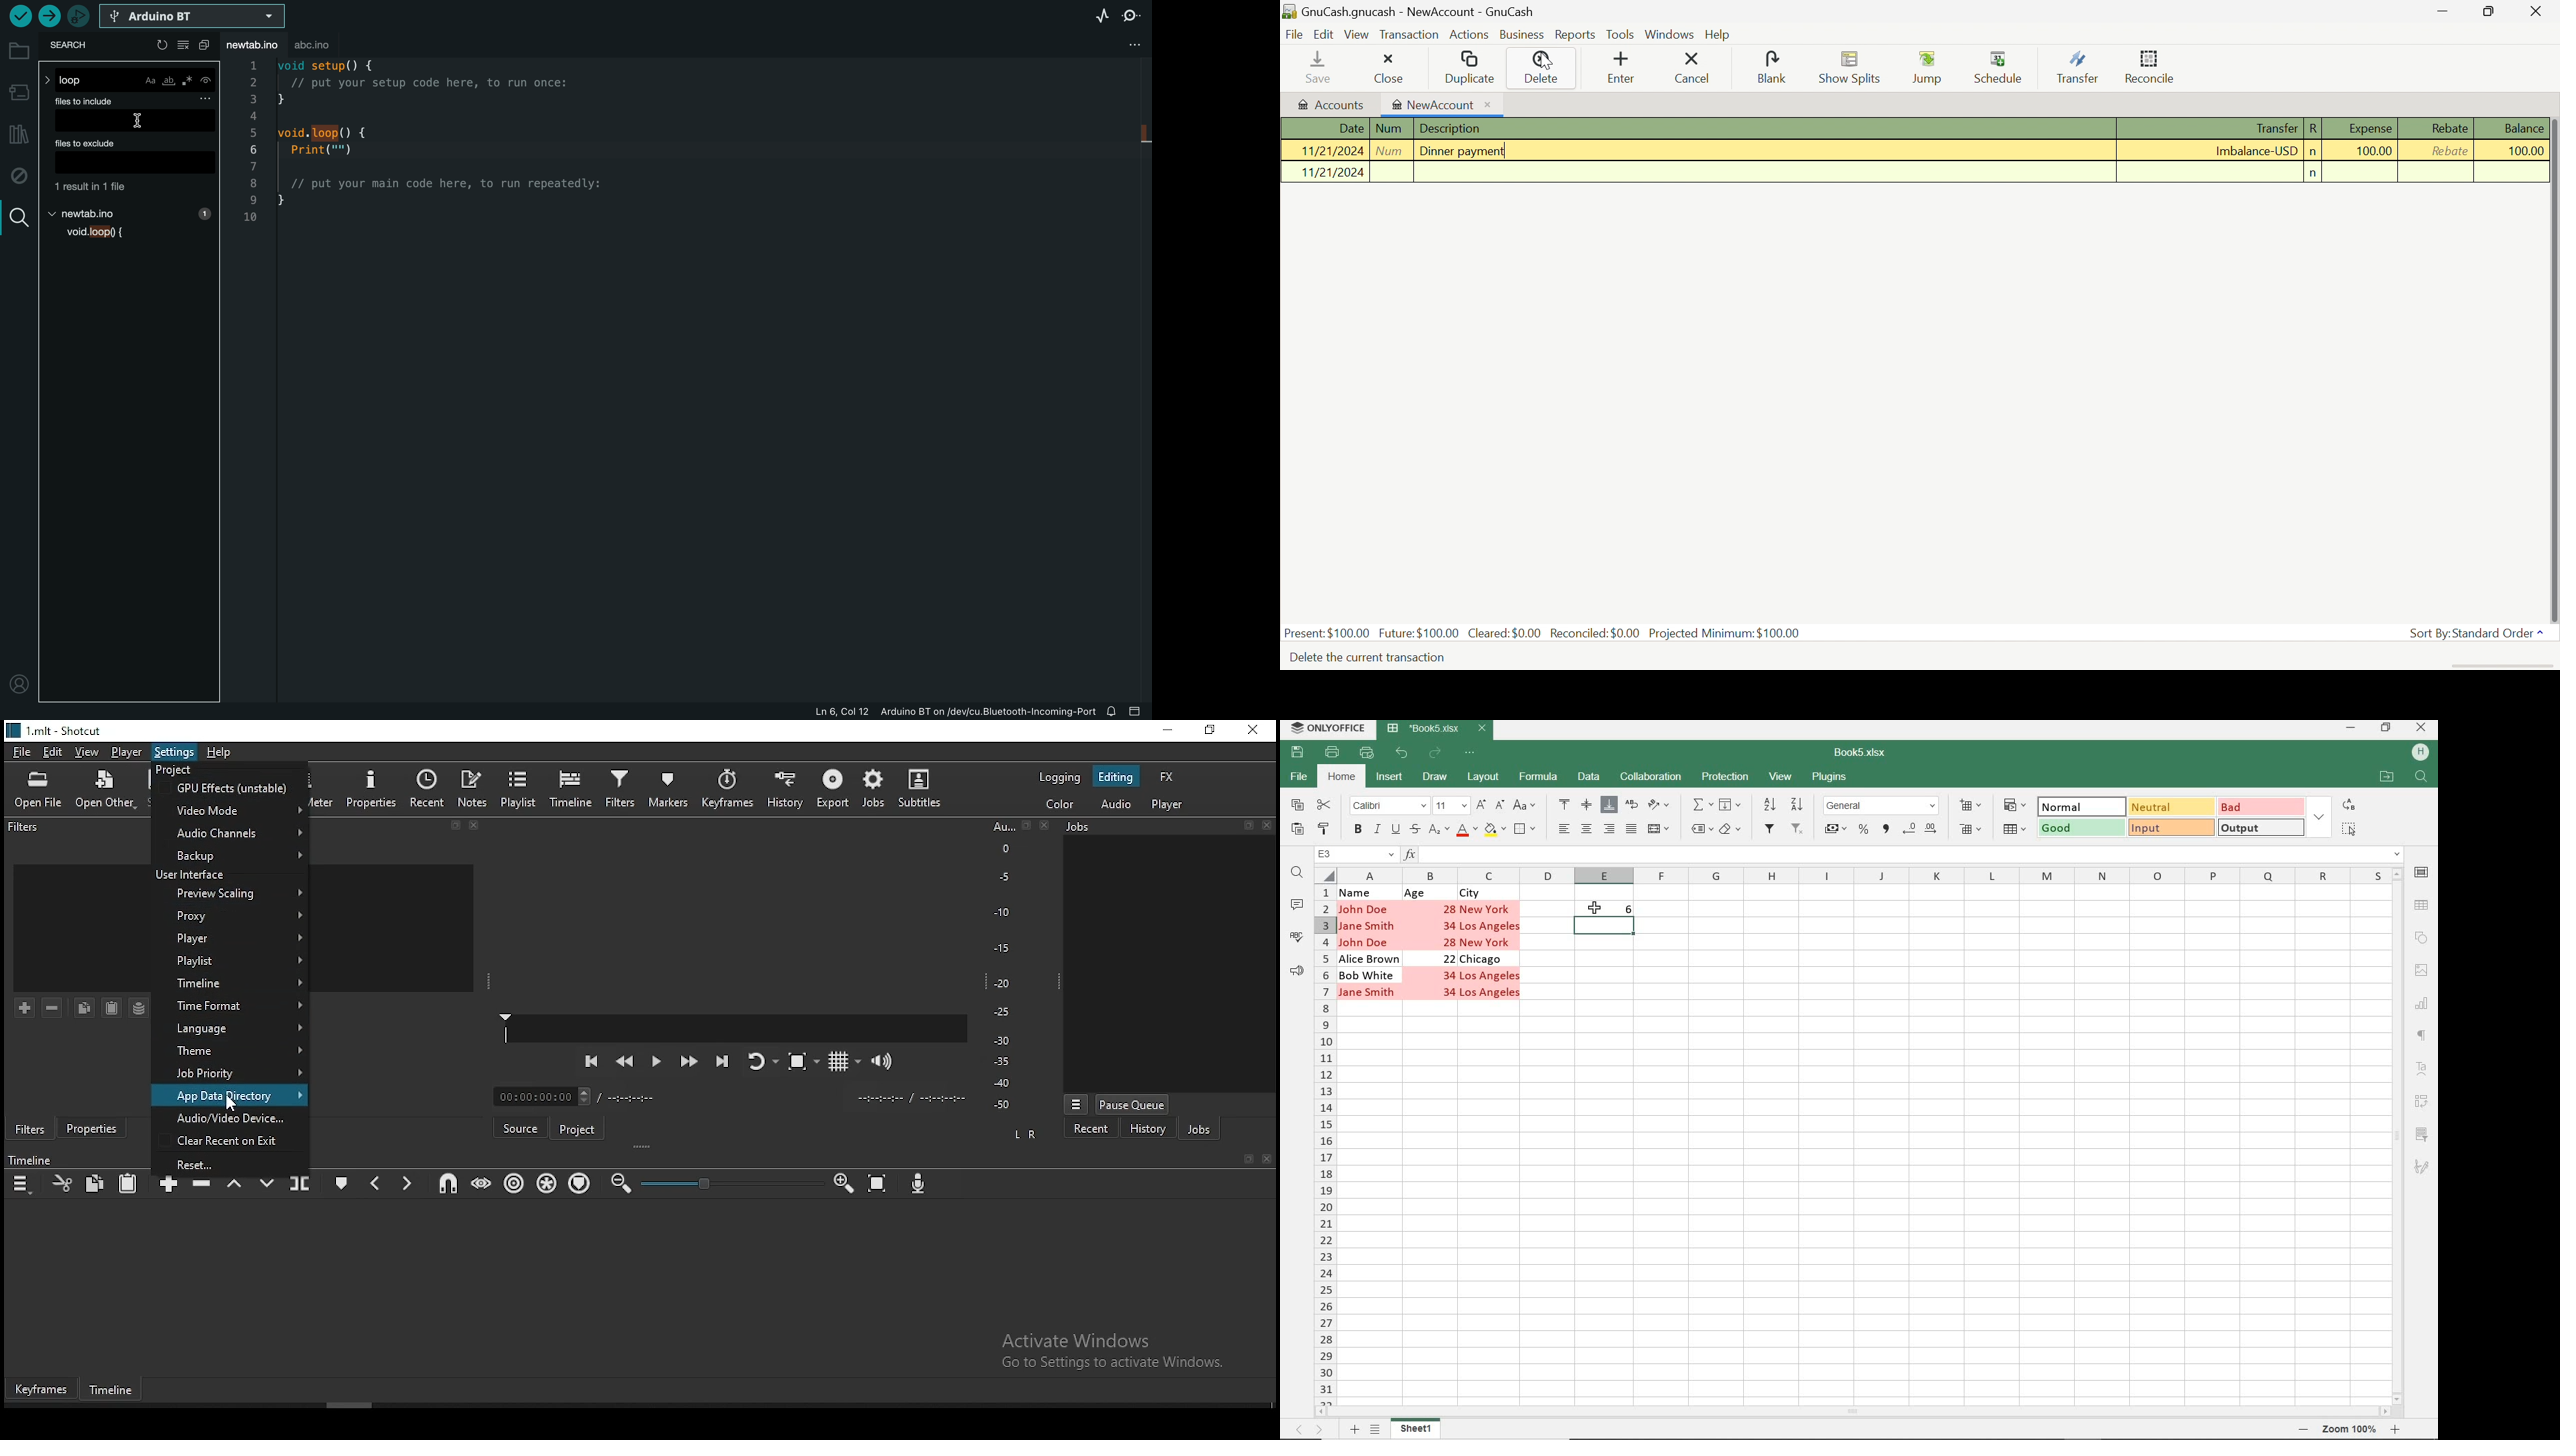 The height and width of the screenshot is (1456, 2576). What do you see at coordinates (1300, 874) in the screenshot?
I see `FIND` at bounding box center [1300, 874].